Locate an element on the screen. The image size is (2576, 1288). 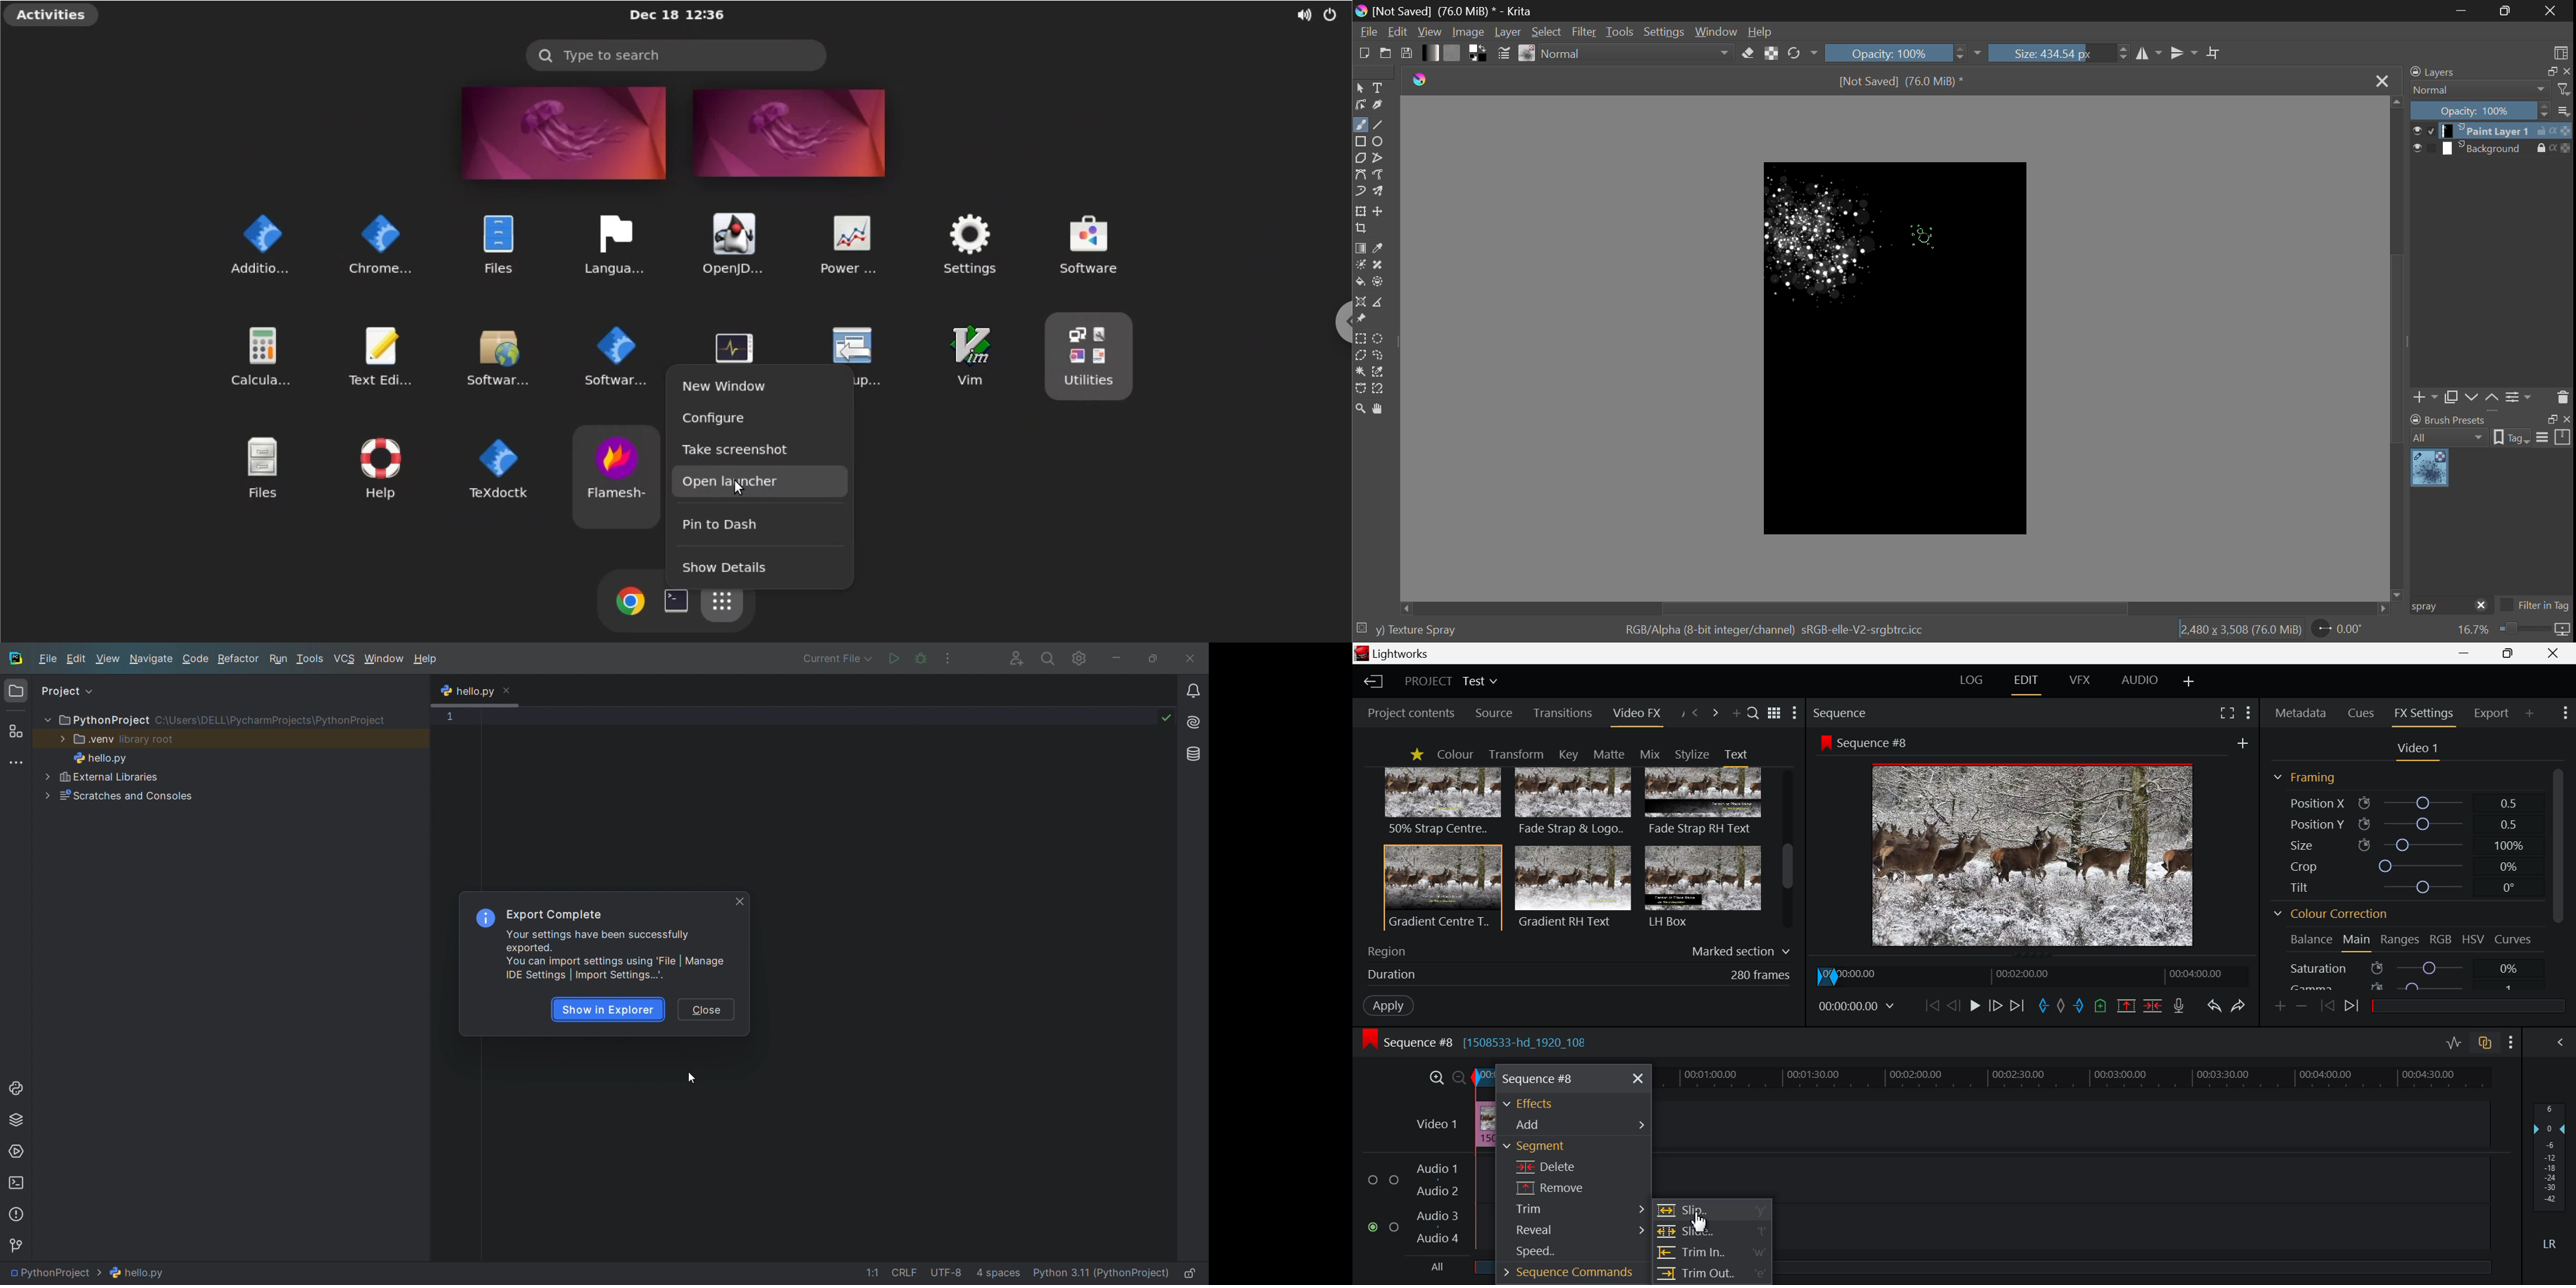
text editor is located at coordinates (388, 352).